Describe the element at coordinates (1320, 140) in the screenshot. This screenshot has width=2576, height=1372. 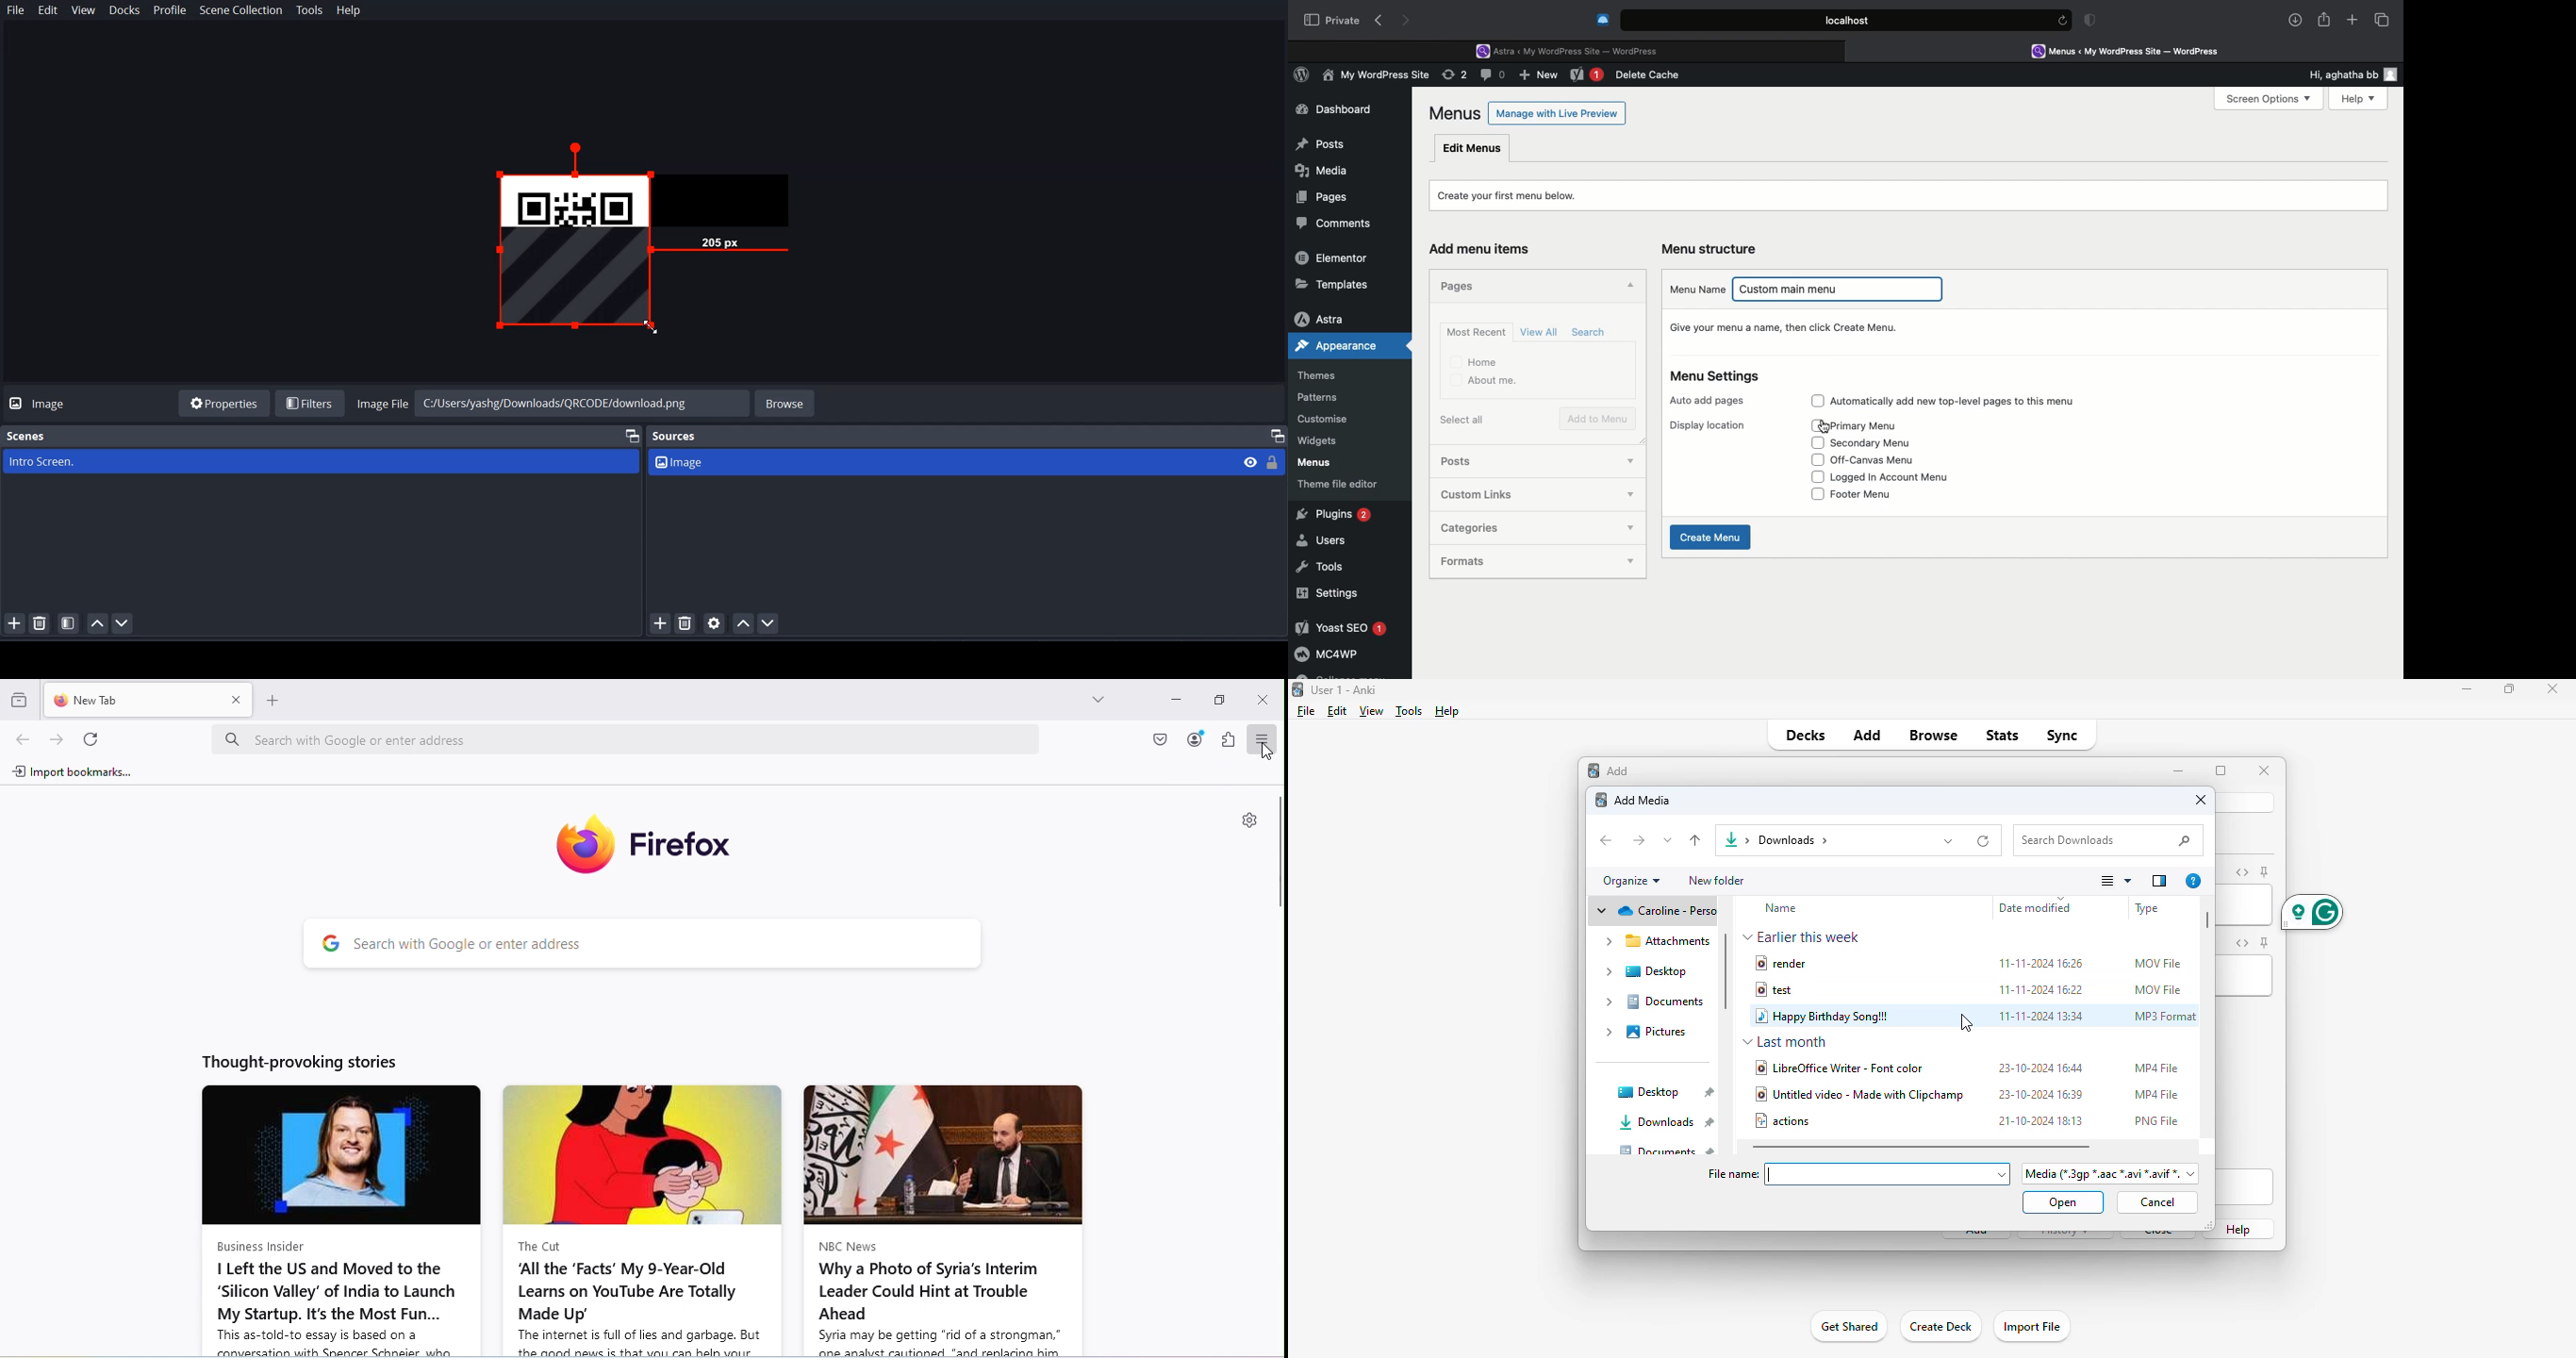
I see `Posts` at that location.